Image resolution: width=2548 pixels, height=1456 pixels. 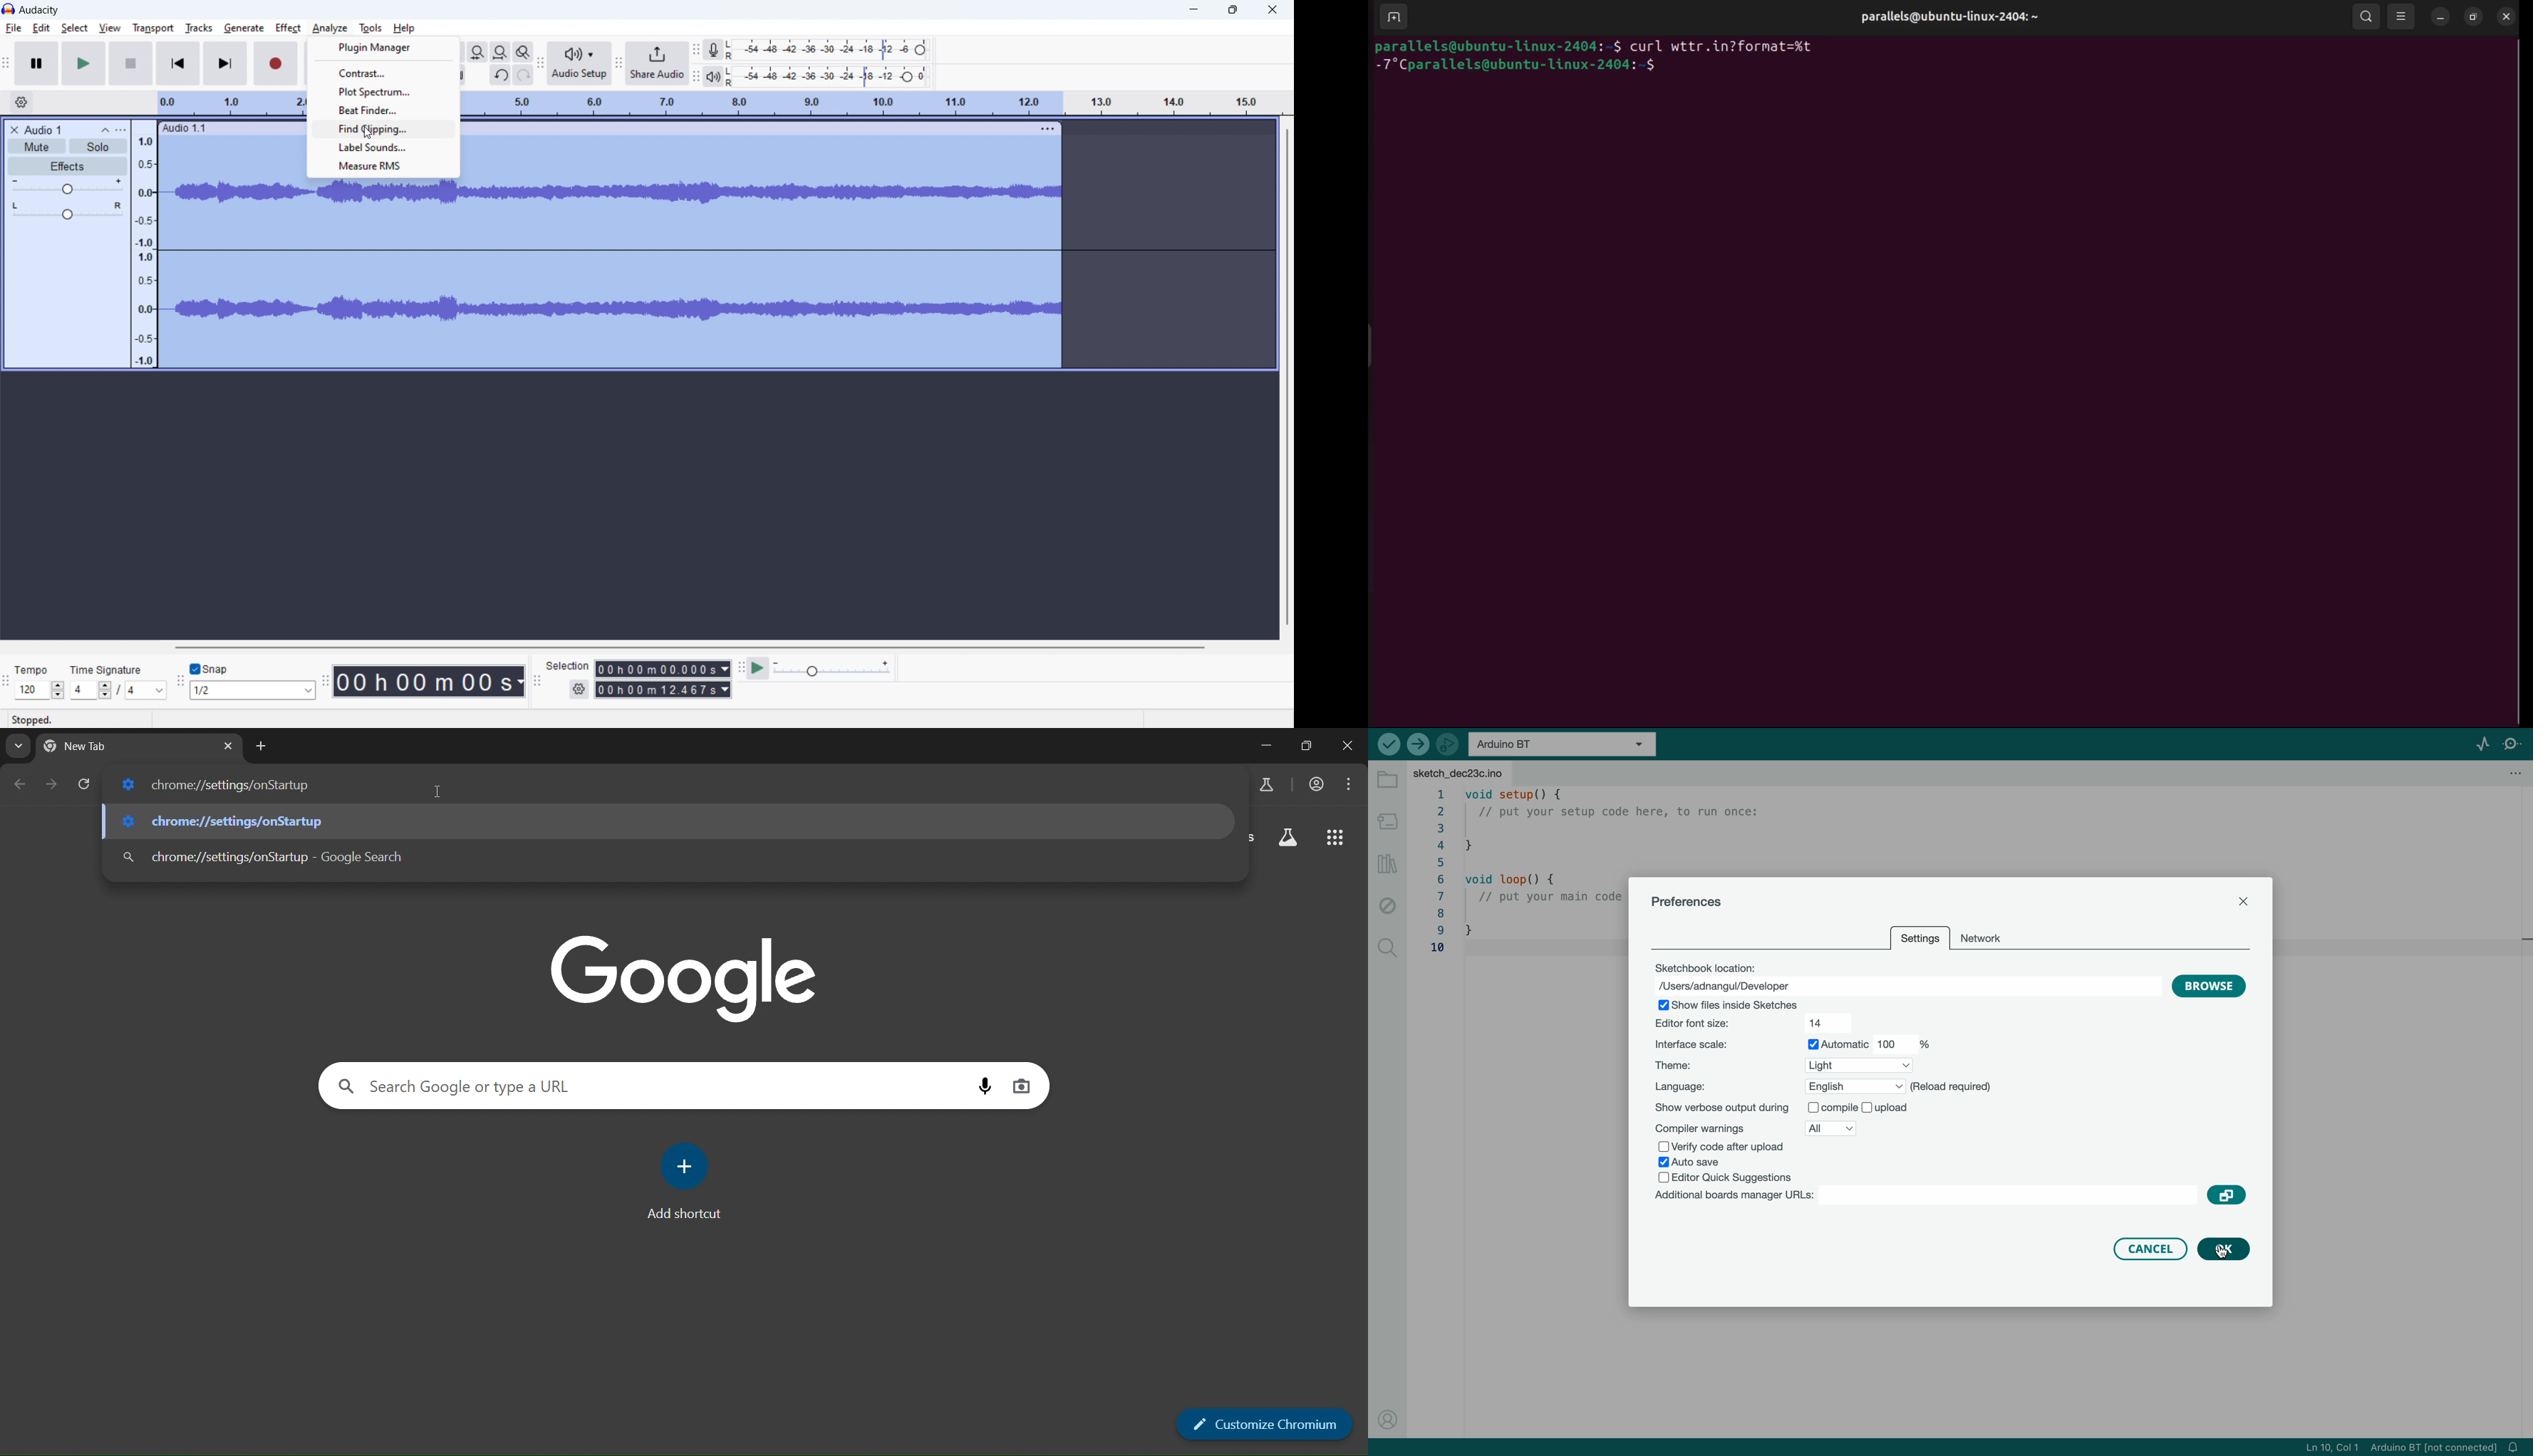 I want to click on file, so click(x=14, y=28).